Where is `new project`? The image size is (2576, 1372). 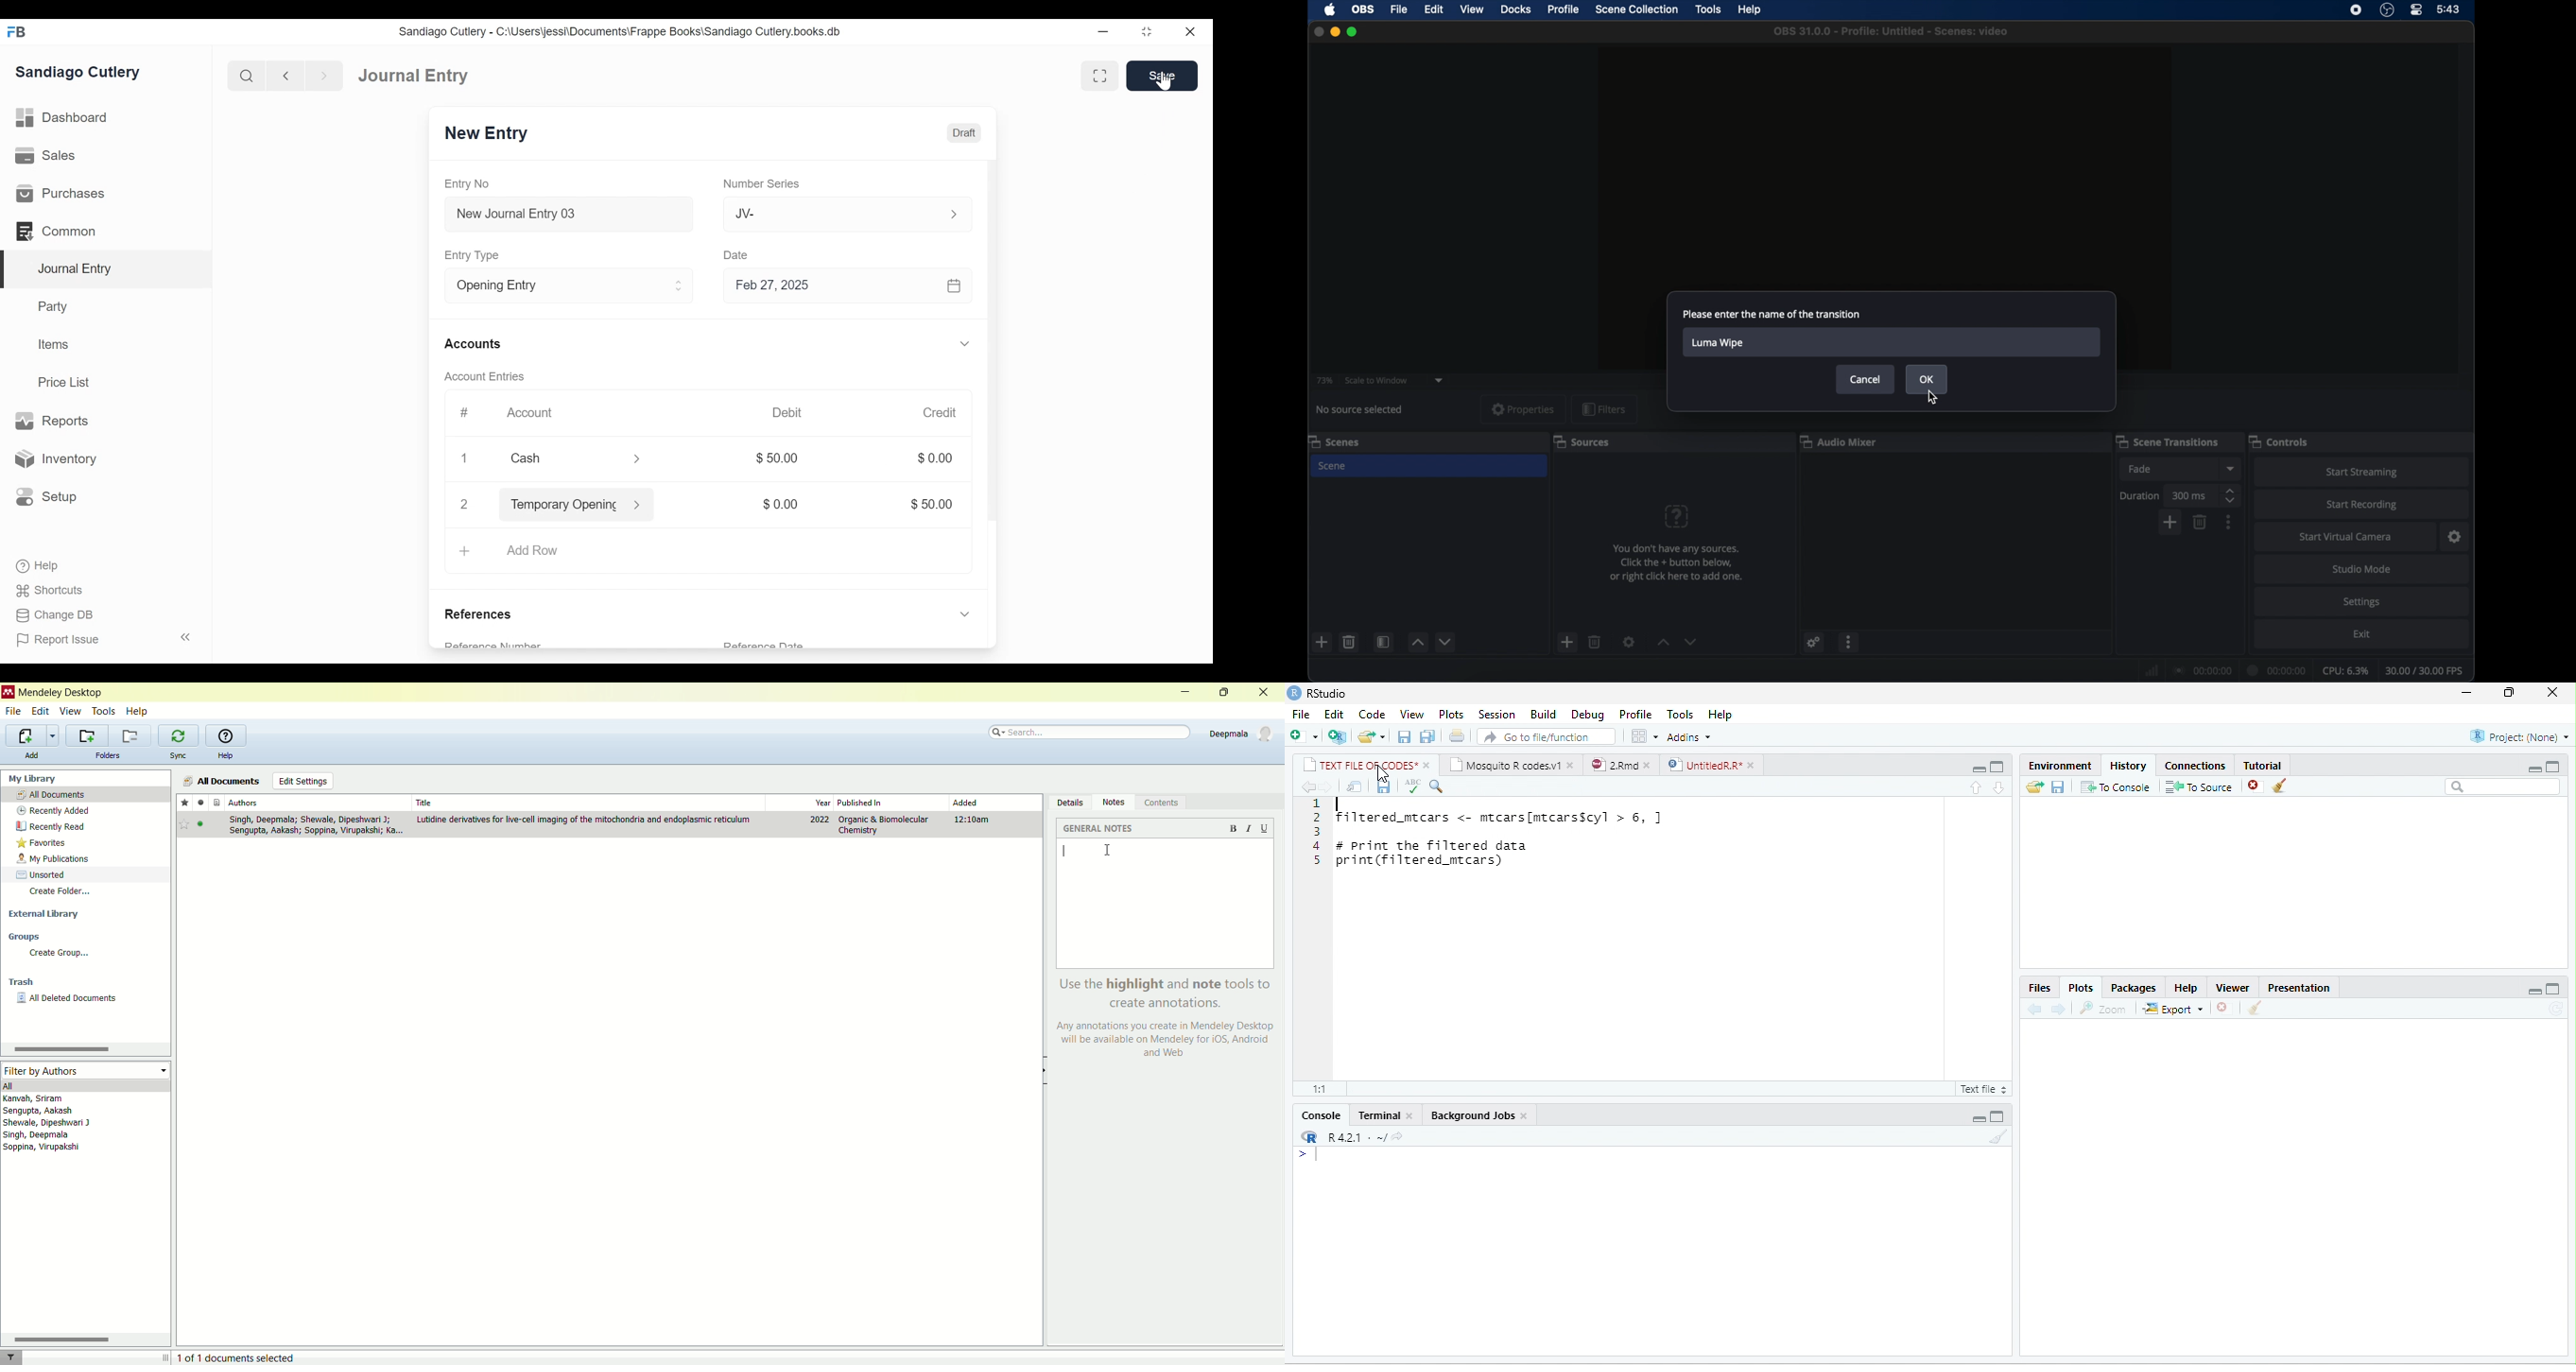 new project is located at coordinates (1337, 736).